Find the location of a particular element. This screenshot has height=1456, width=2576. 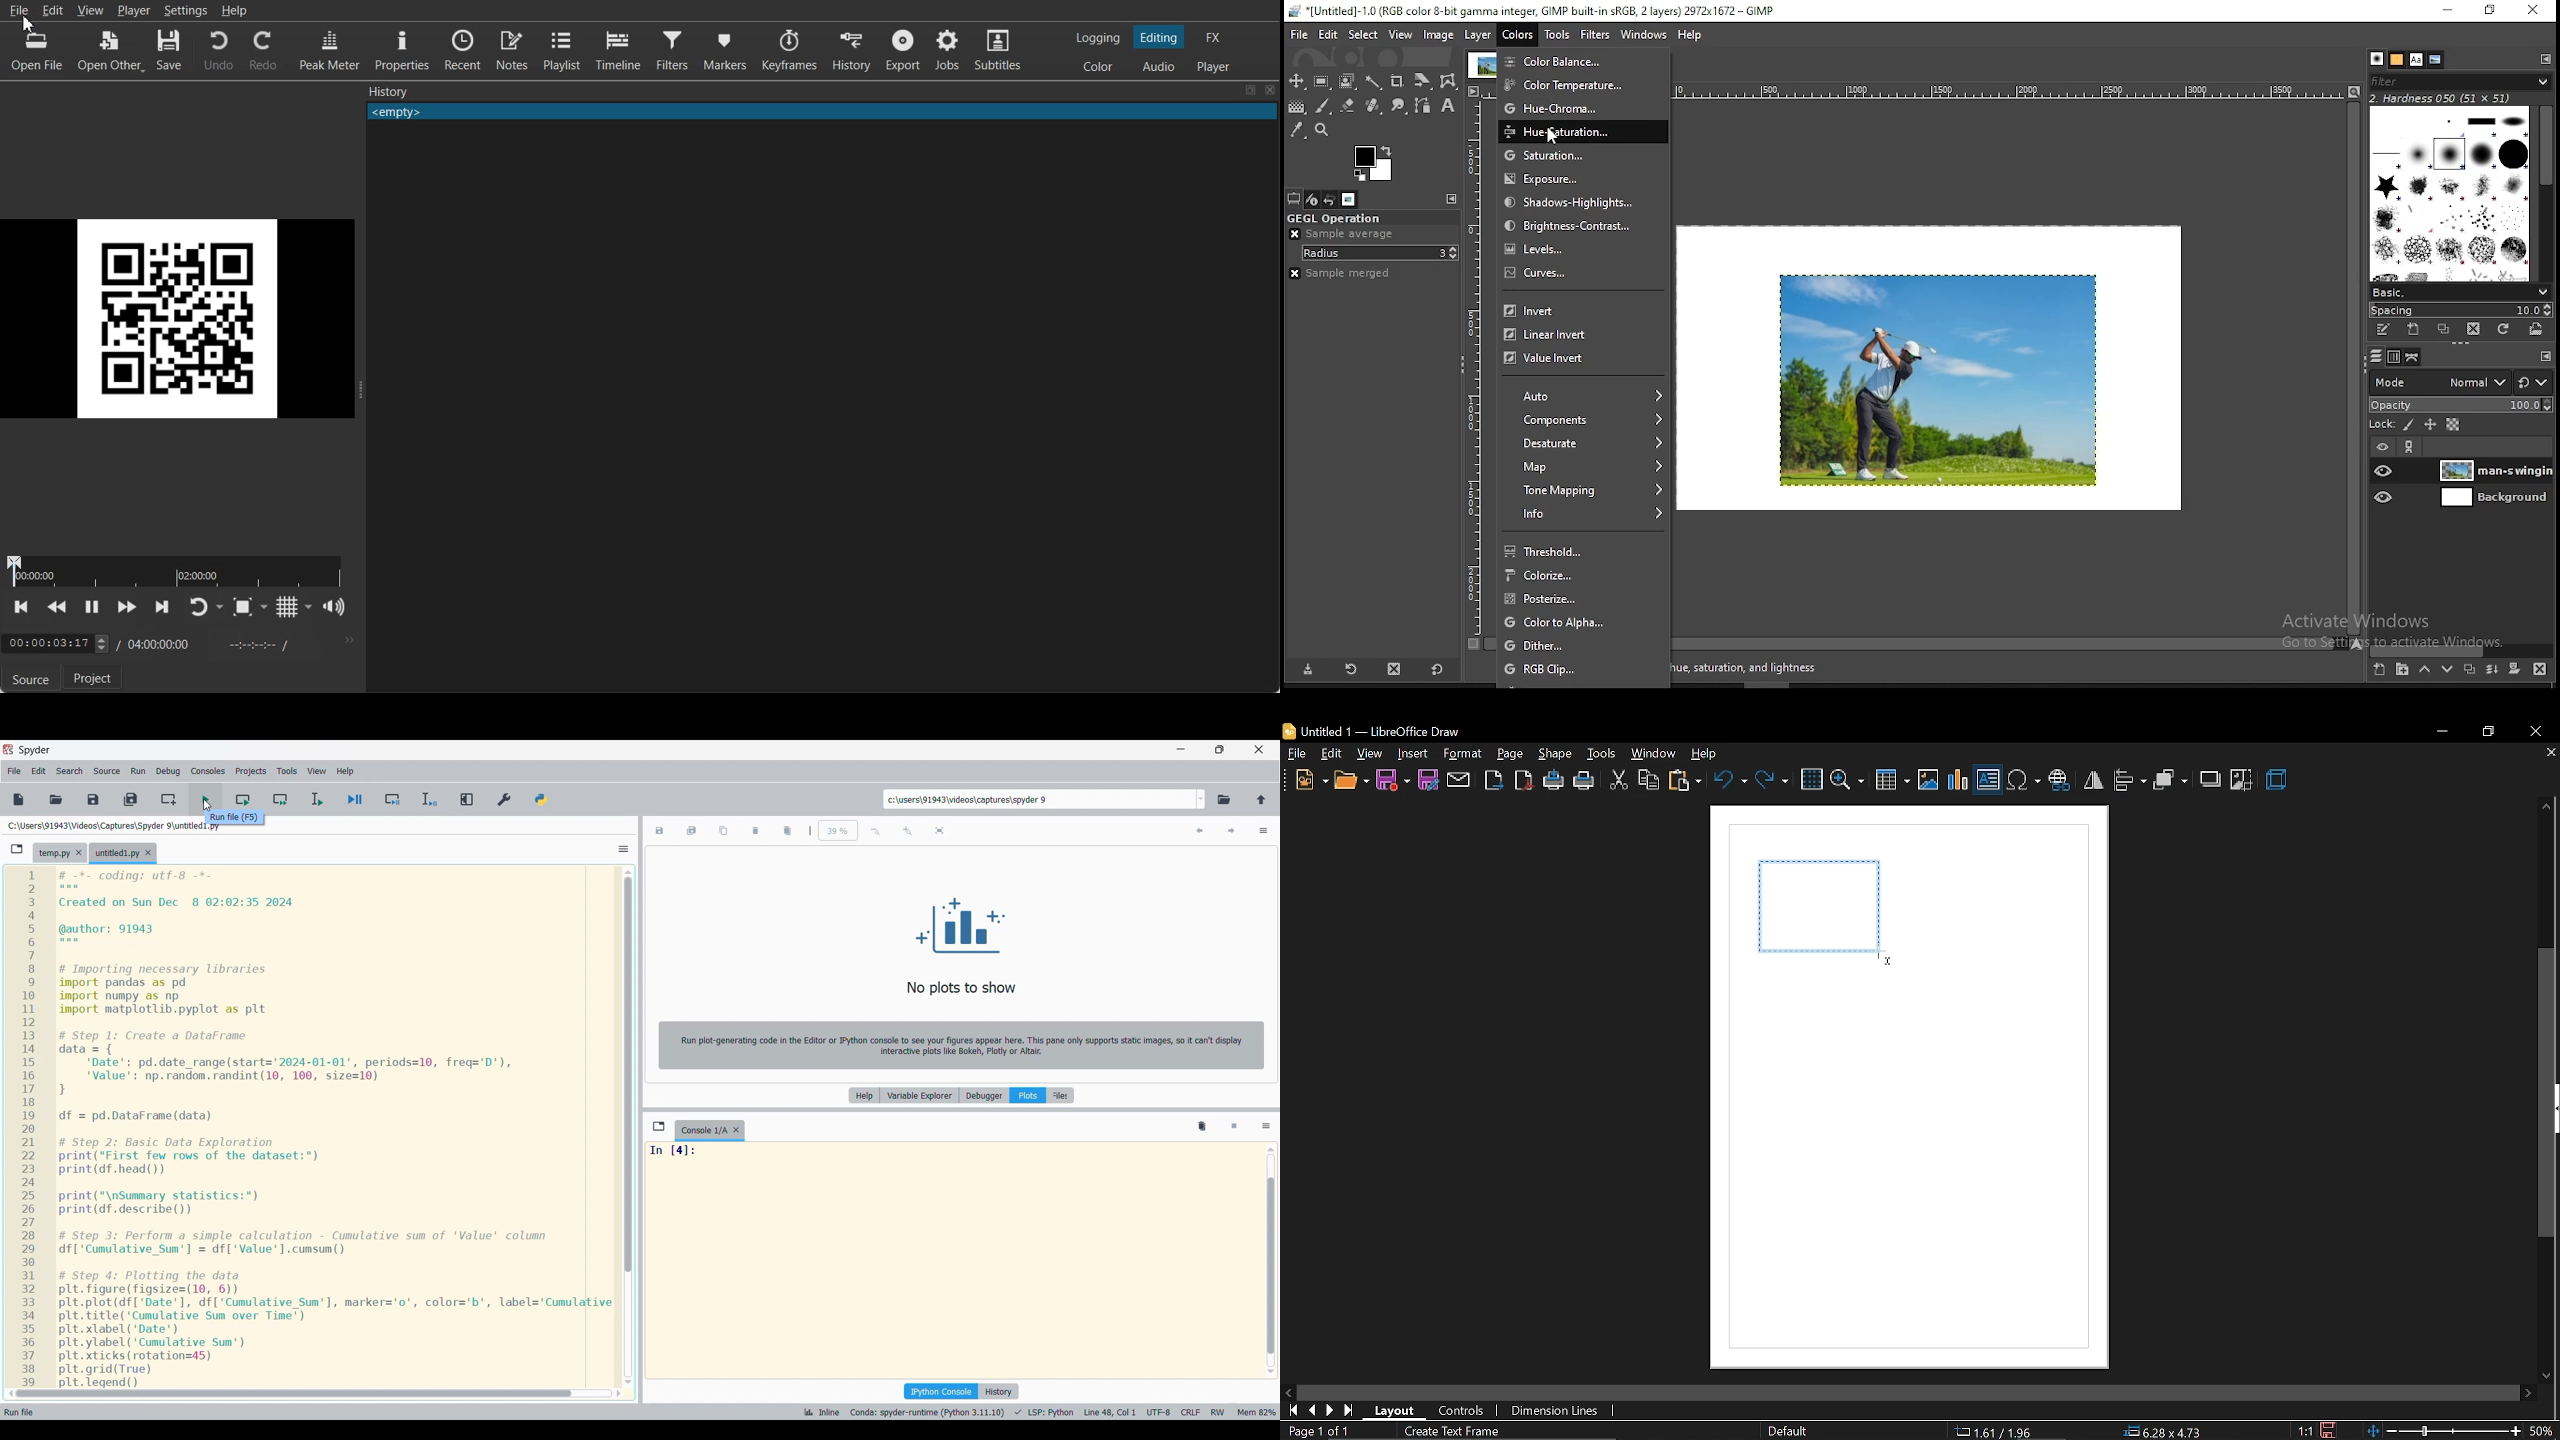

Tools menu  is located at coordinates (287, 771).